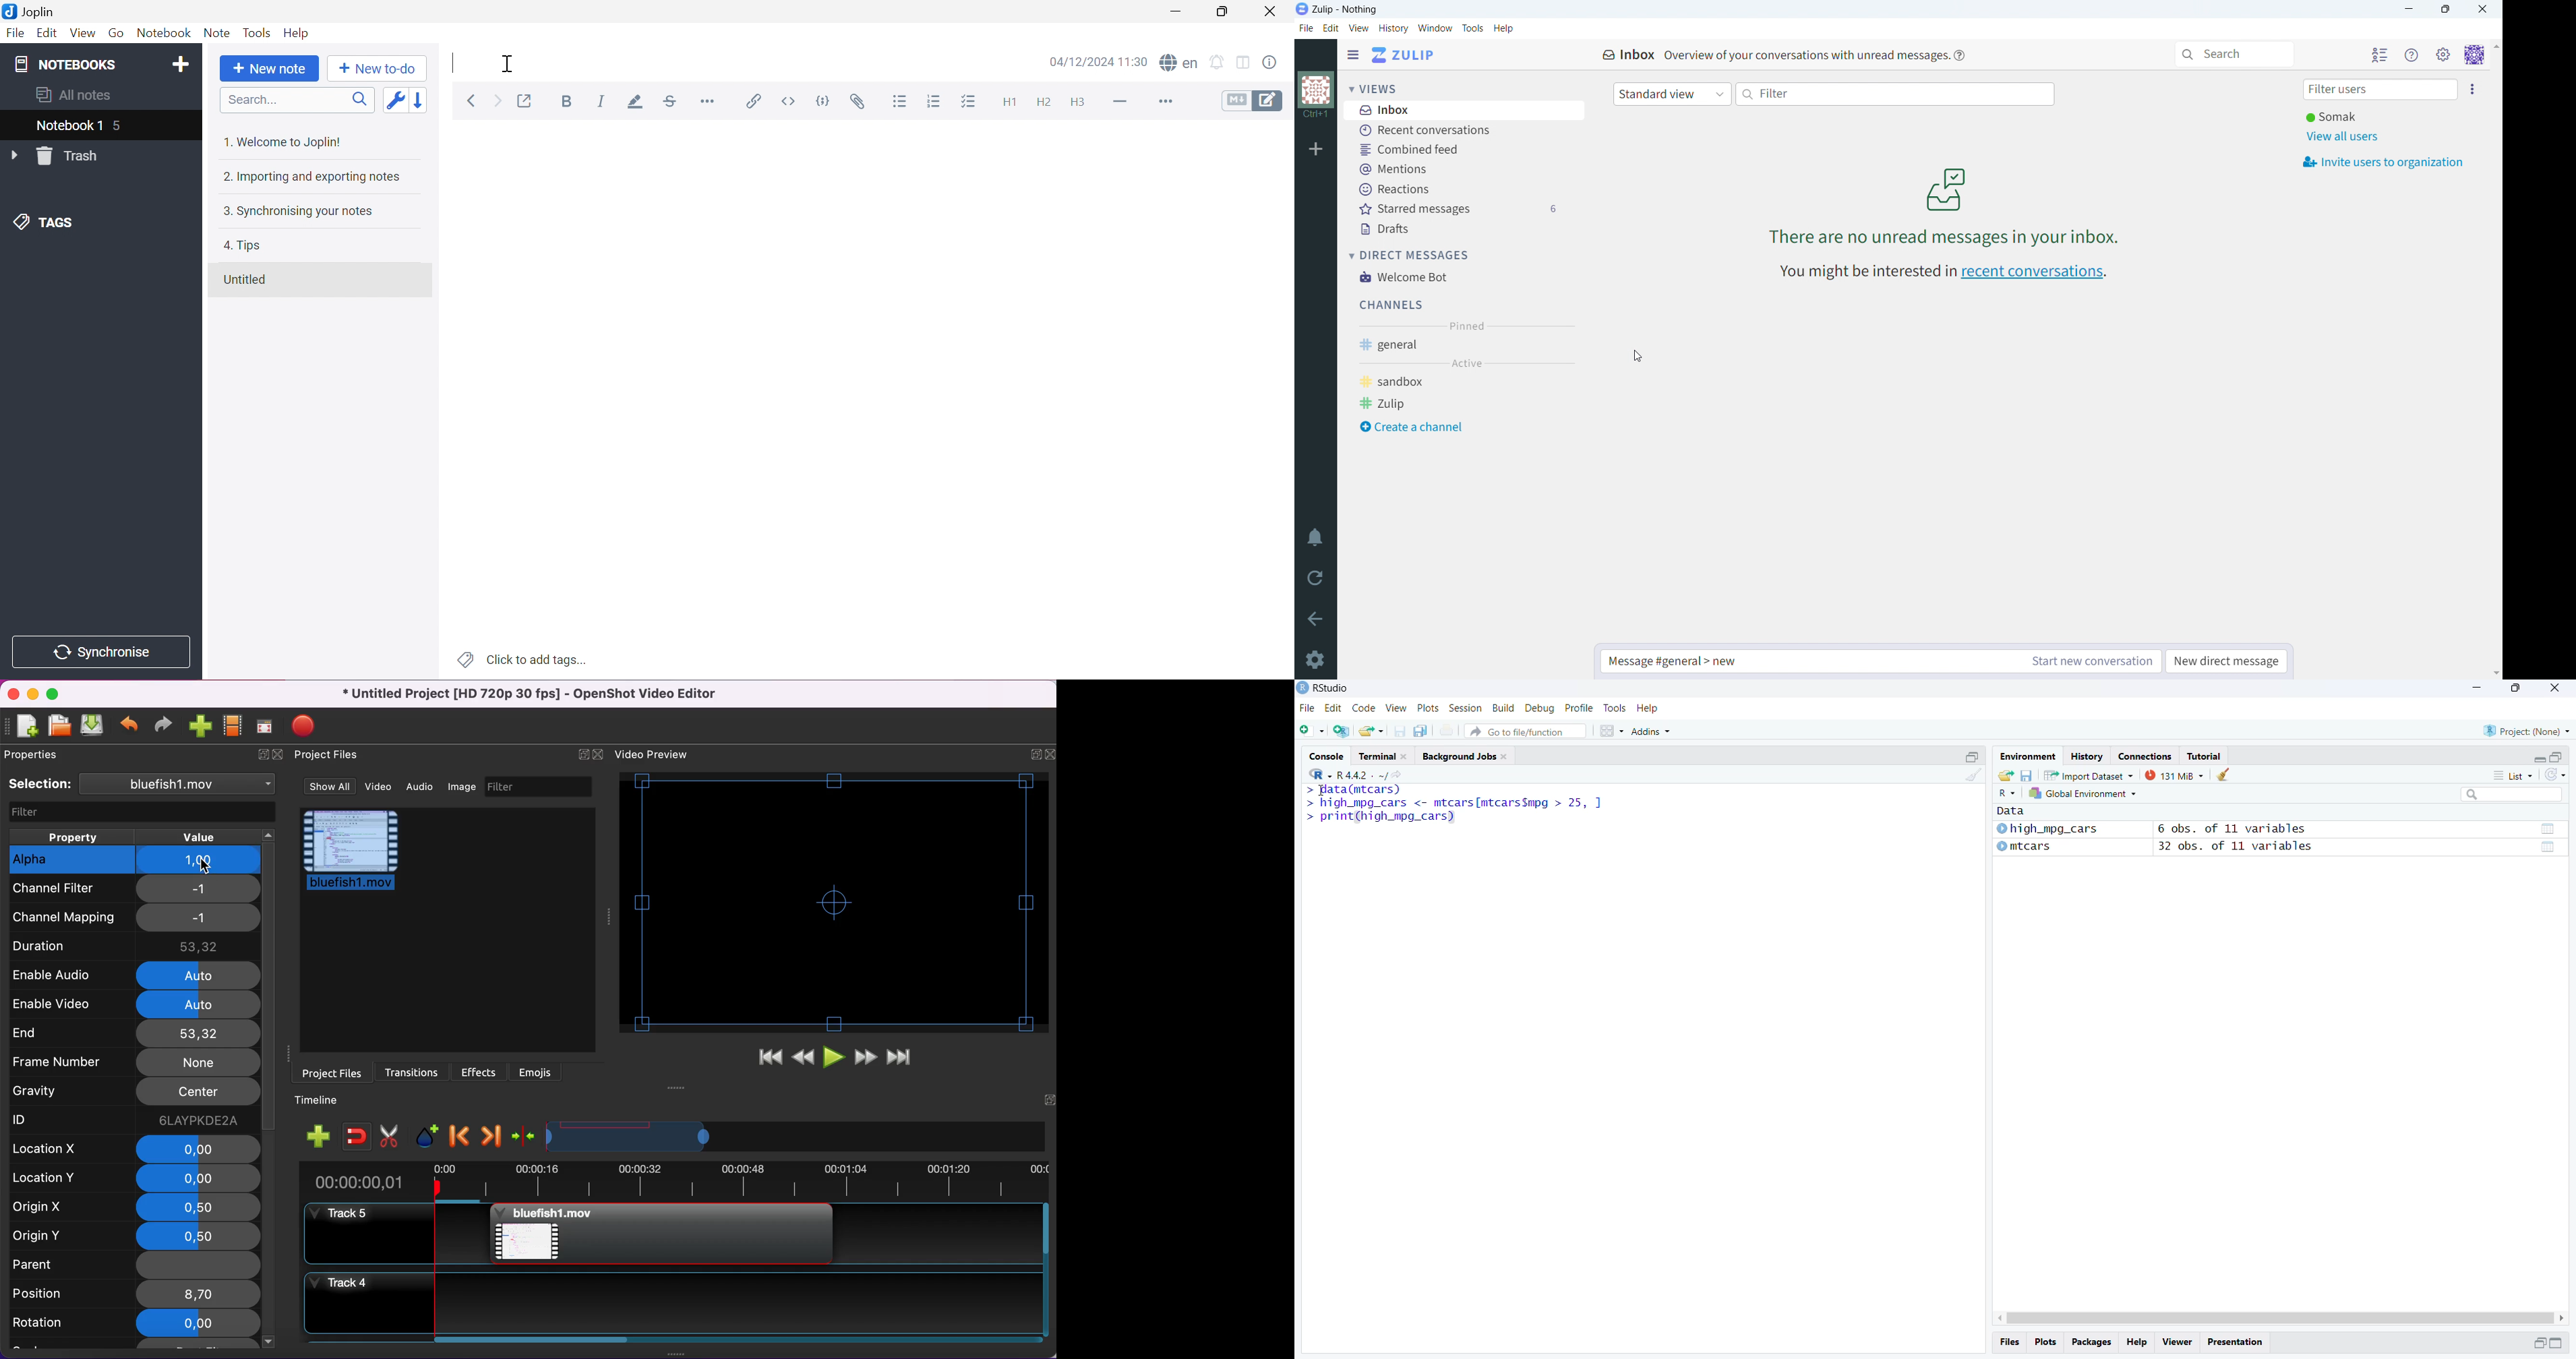 This screenshot has height=1372, width=2576. Describe the element at coordinates (1269, 11) in the screenshot. I see `Close` at that location.